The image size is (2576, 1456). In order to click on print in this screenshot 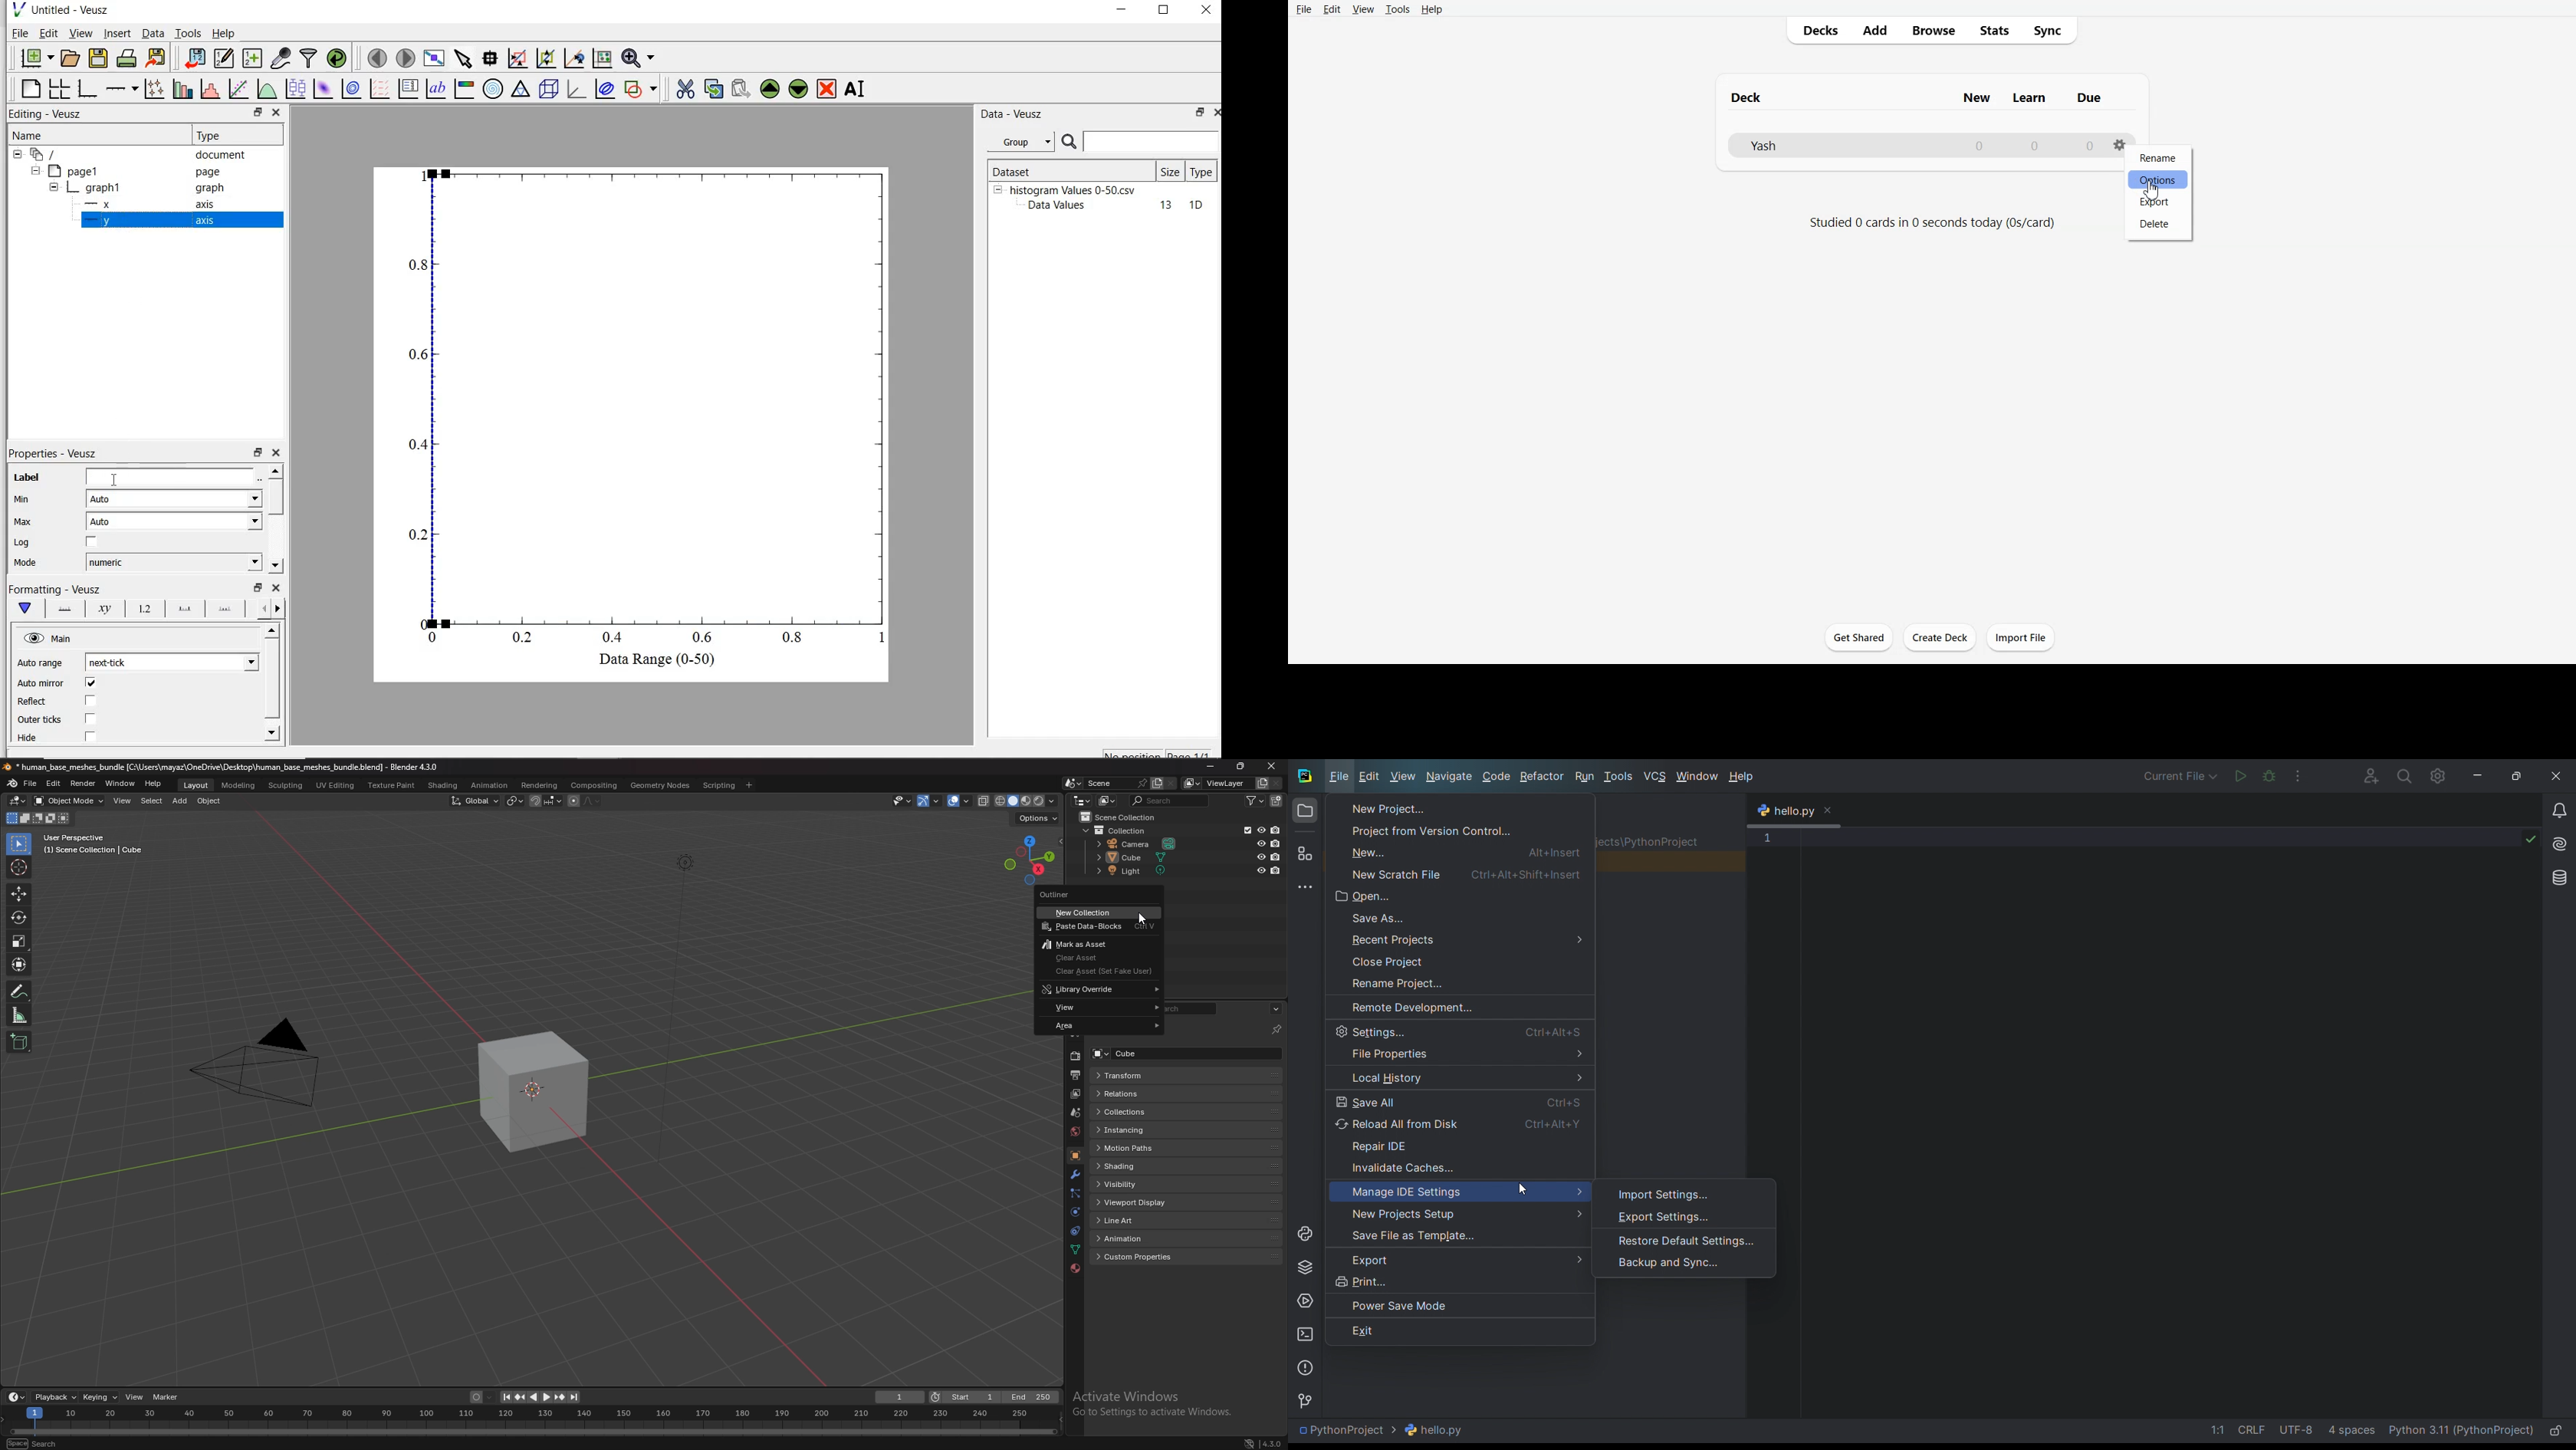, I will do `click(1456, 1280)`.